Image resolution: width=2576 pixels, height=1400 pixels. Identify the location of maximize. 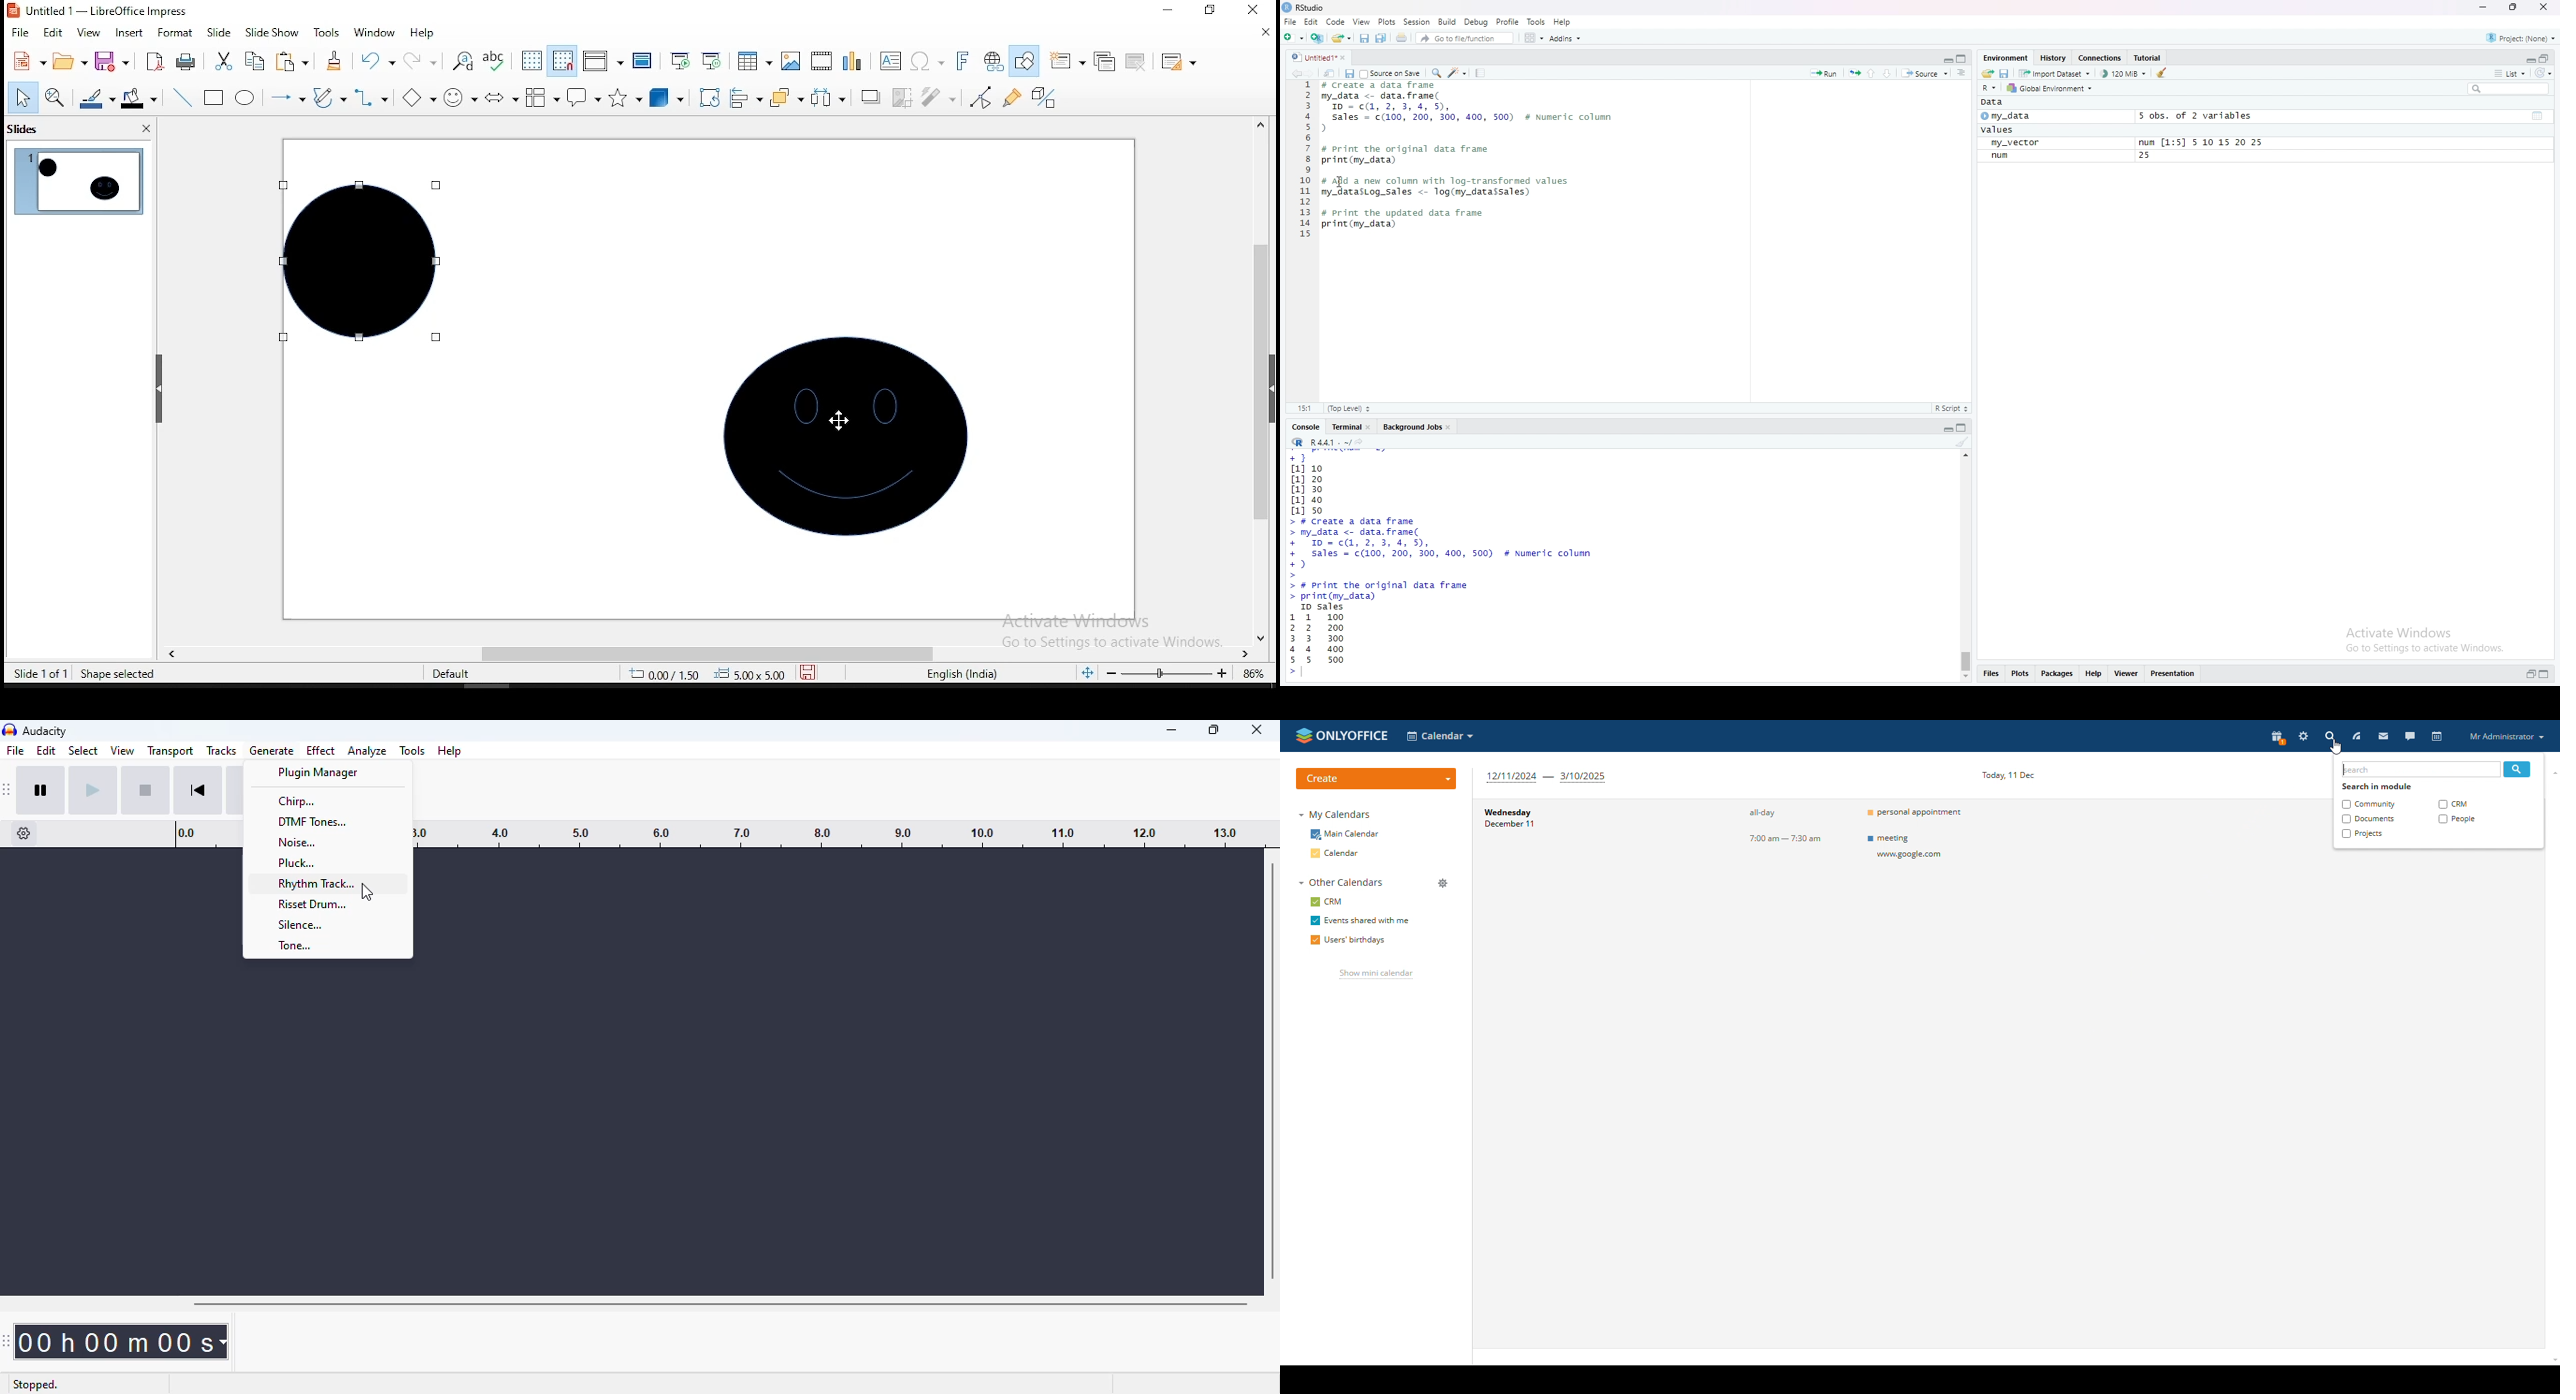
(1964, 428).